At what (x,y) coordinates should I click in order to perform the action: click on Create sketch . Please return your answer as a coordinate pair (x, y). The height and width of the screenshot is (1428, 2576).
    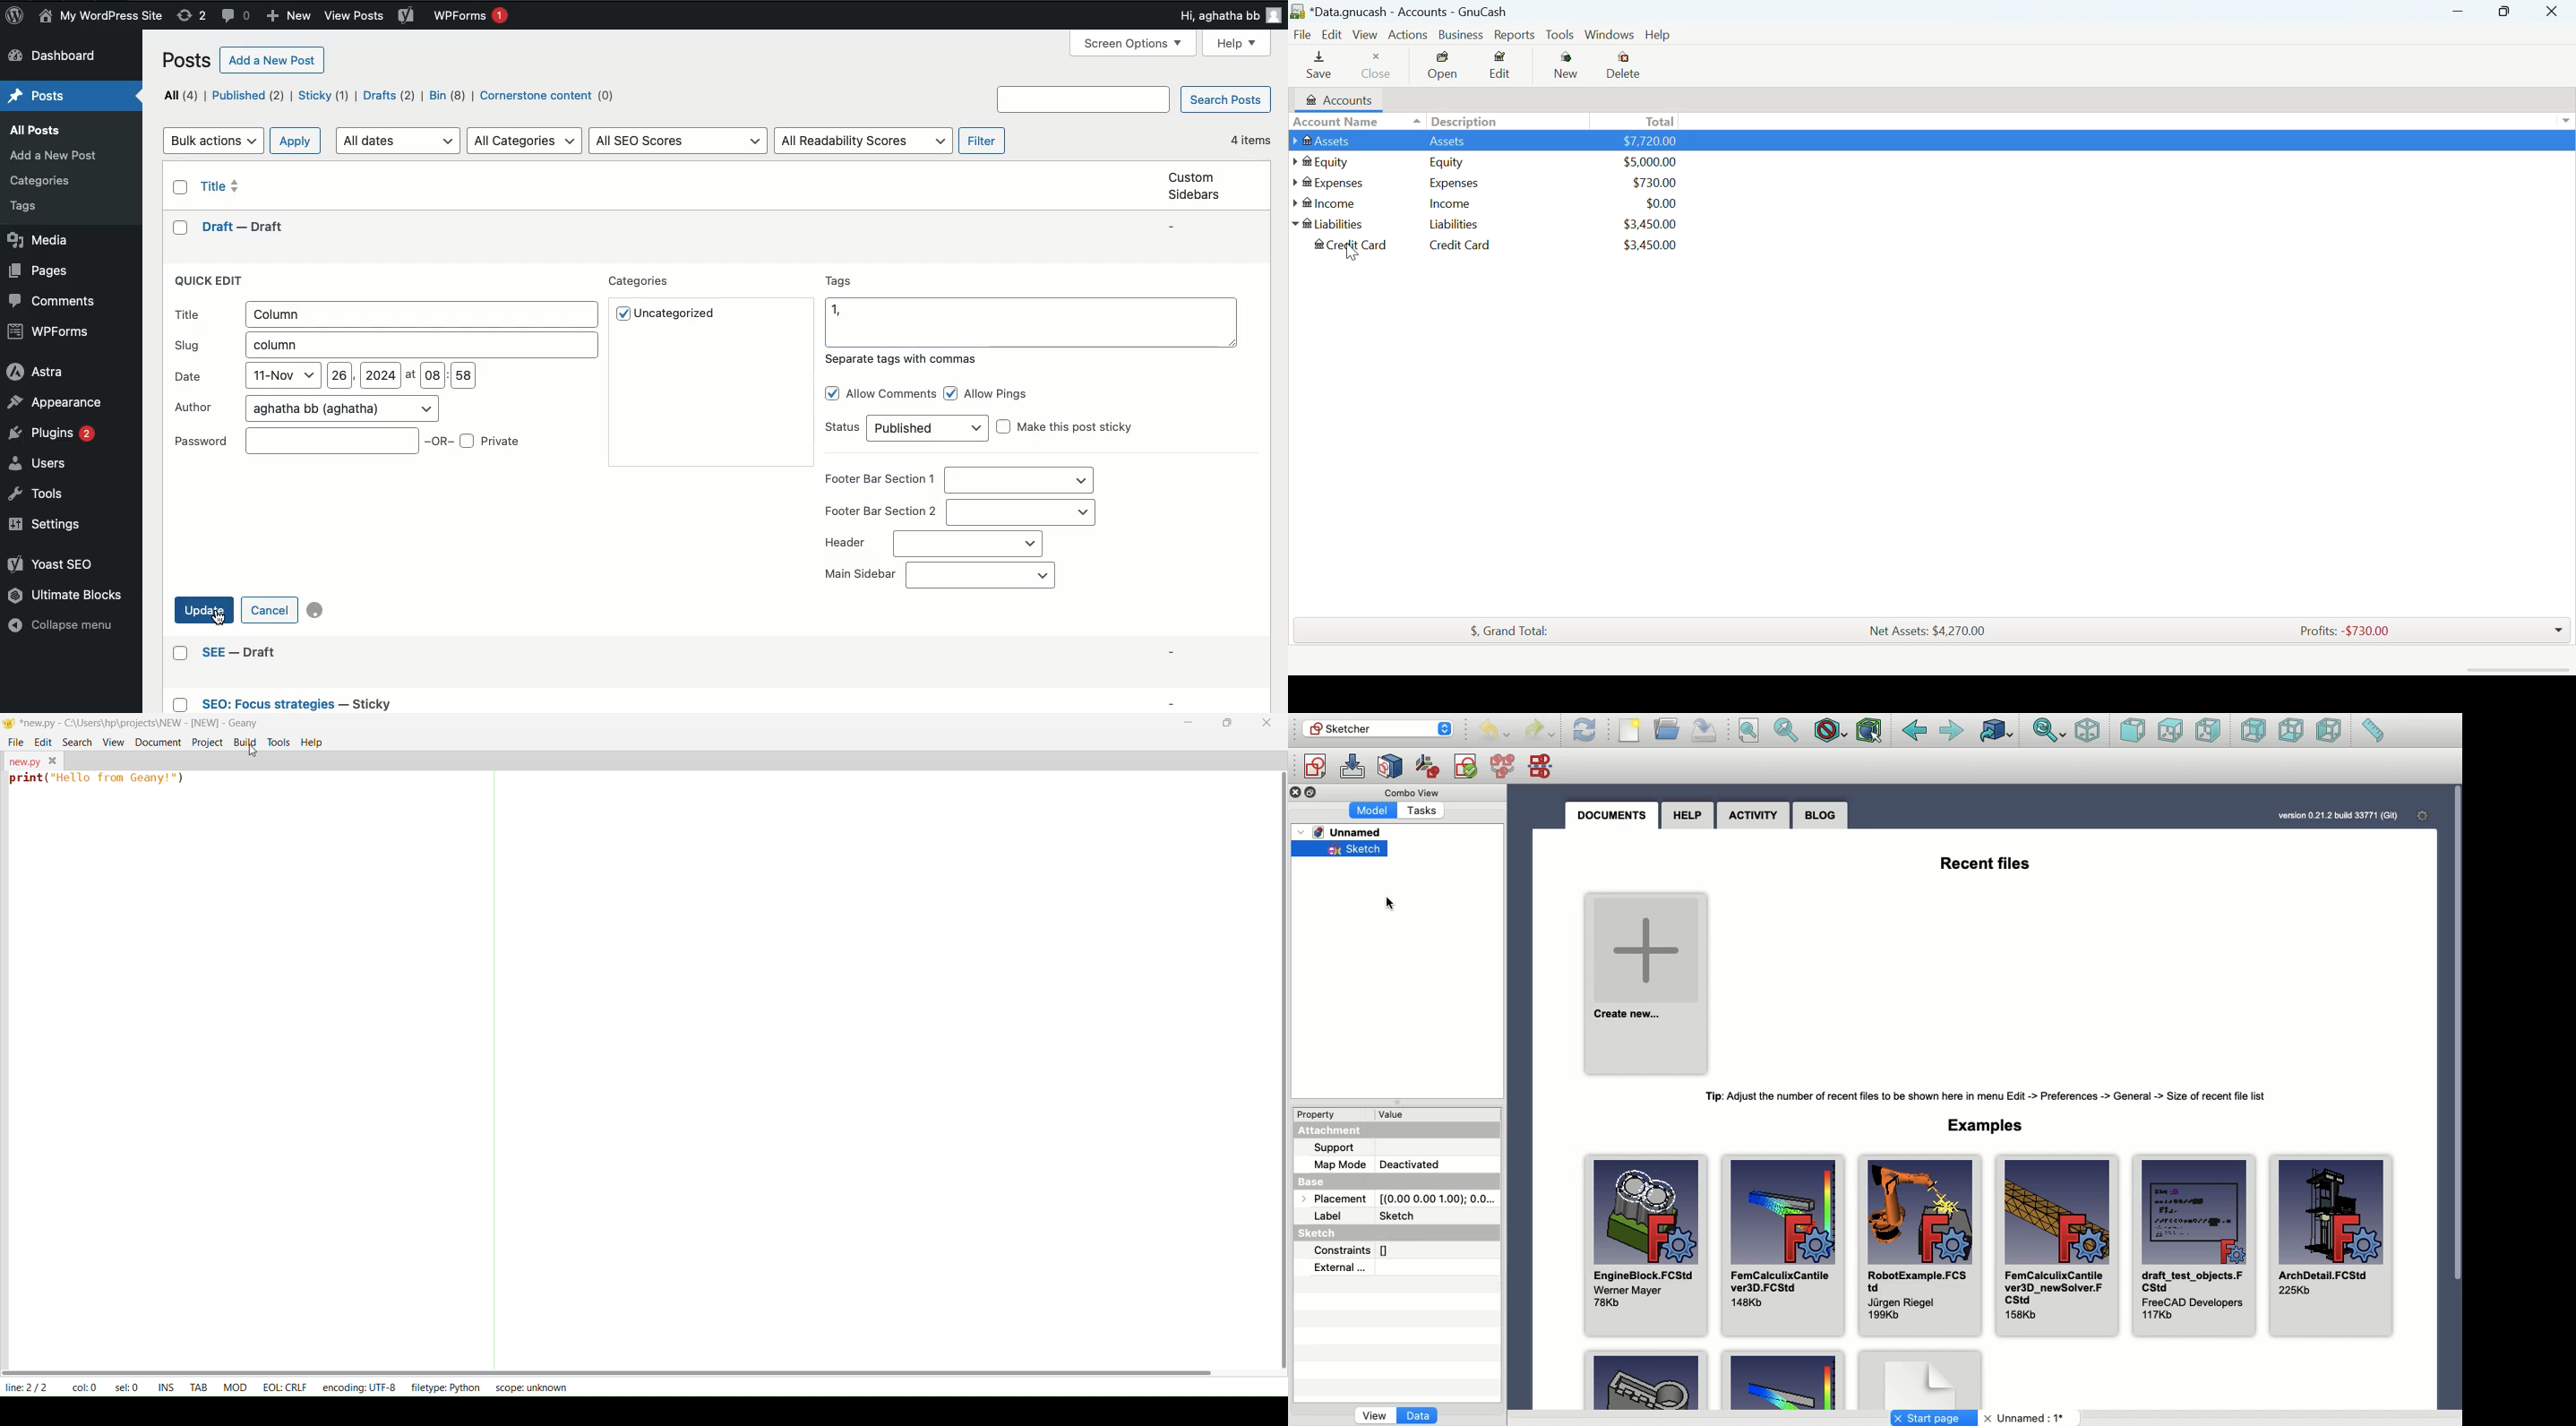
    Looking at the image, I should click on (1314, 768).